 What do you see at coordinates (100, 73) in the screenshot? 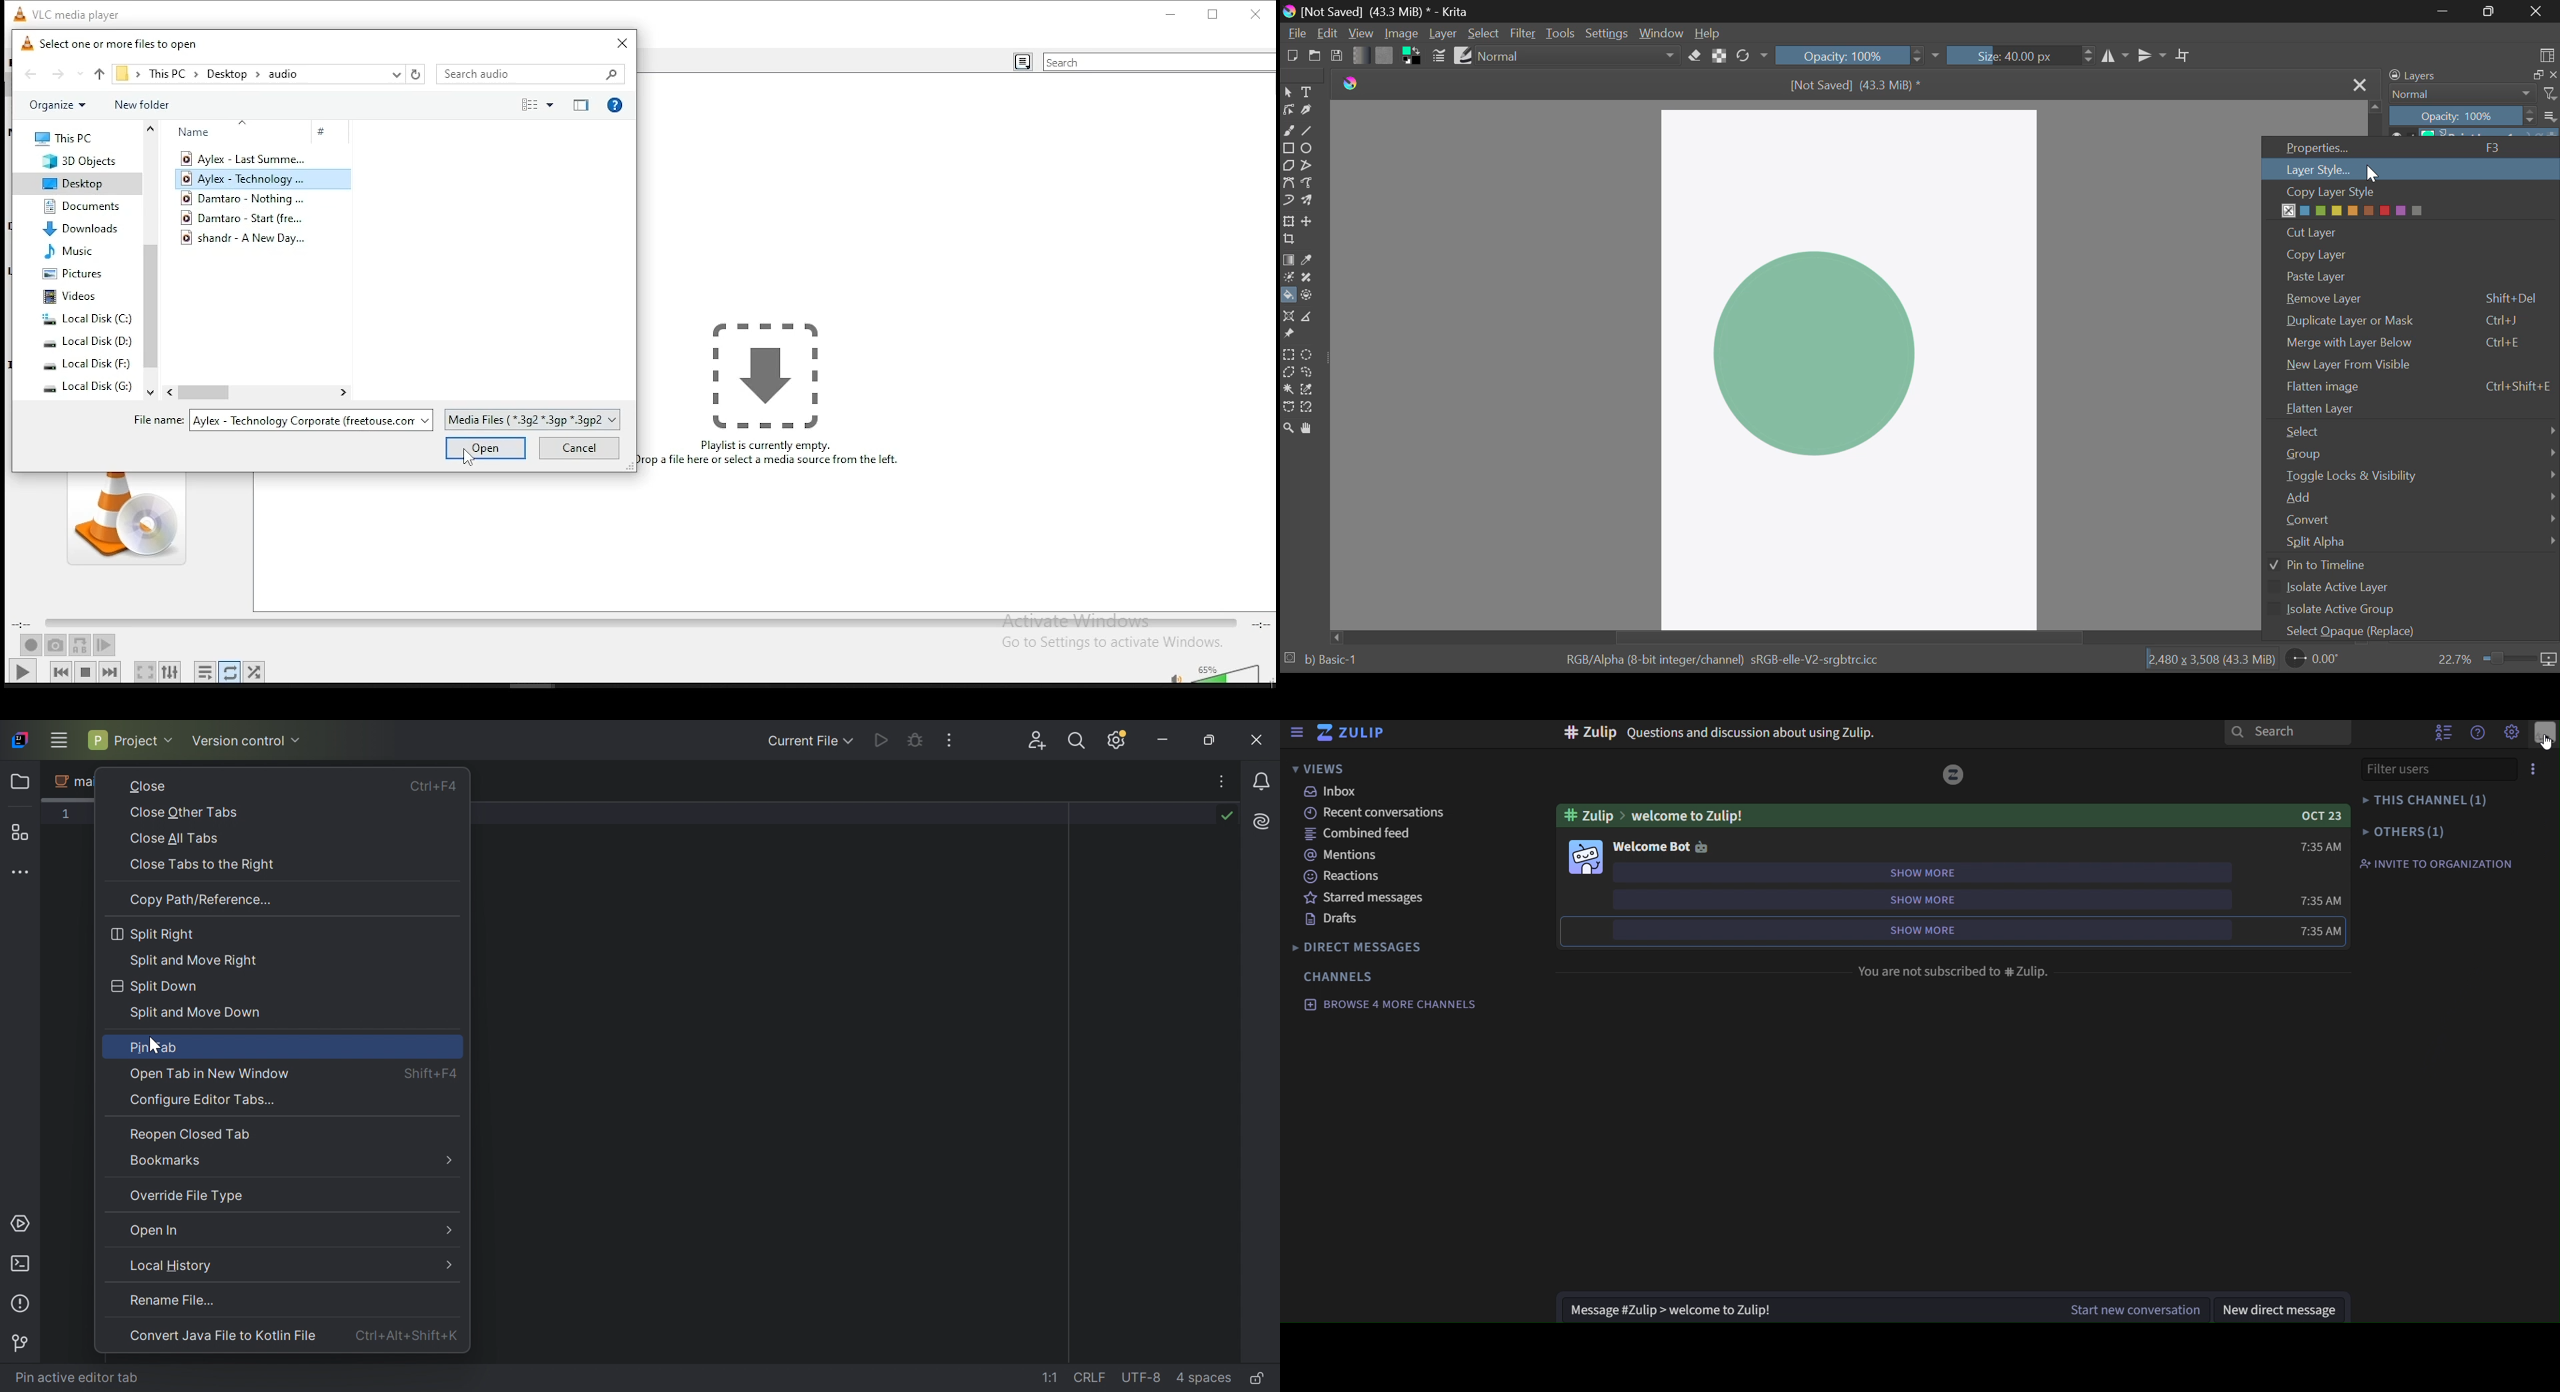
I see `up` at bounding box center [100, 73].